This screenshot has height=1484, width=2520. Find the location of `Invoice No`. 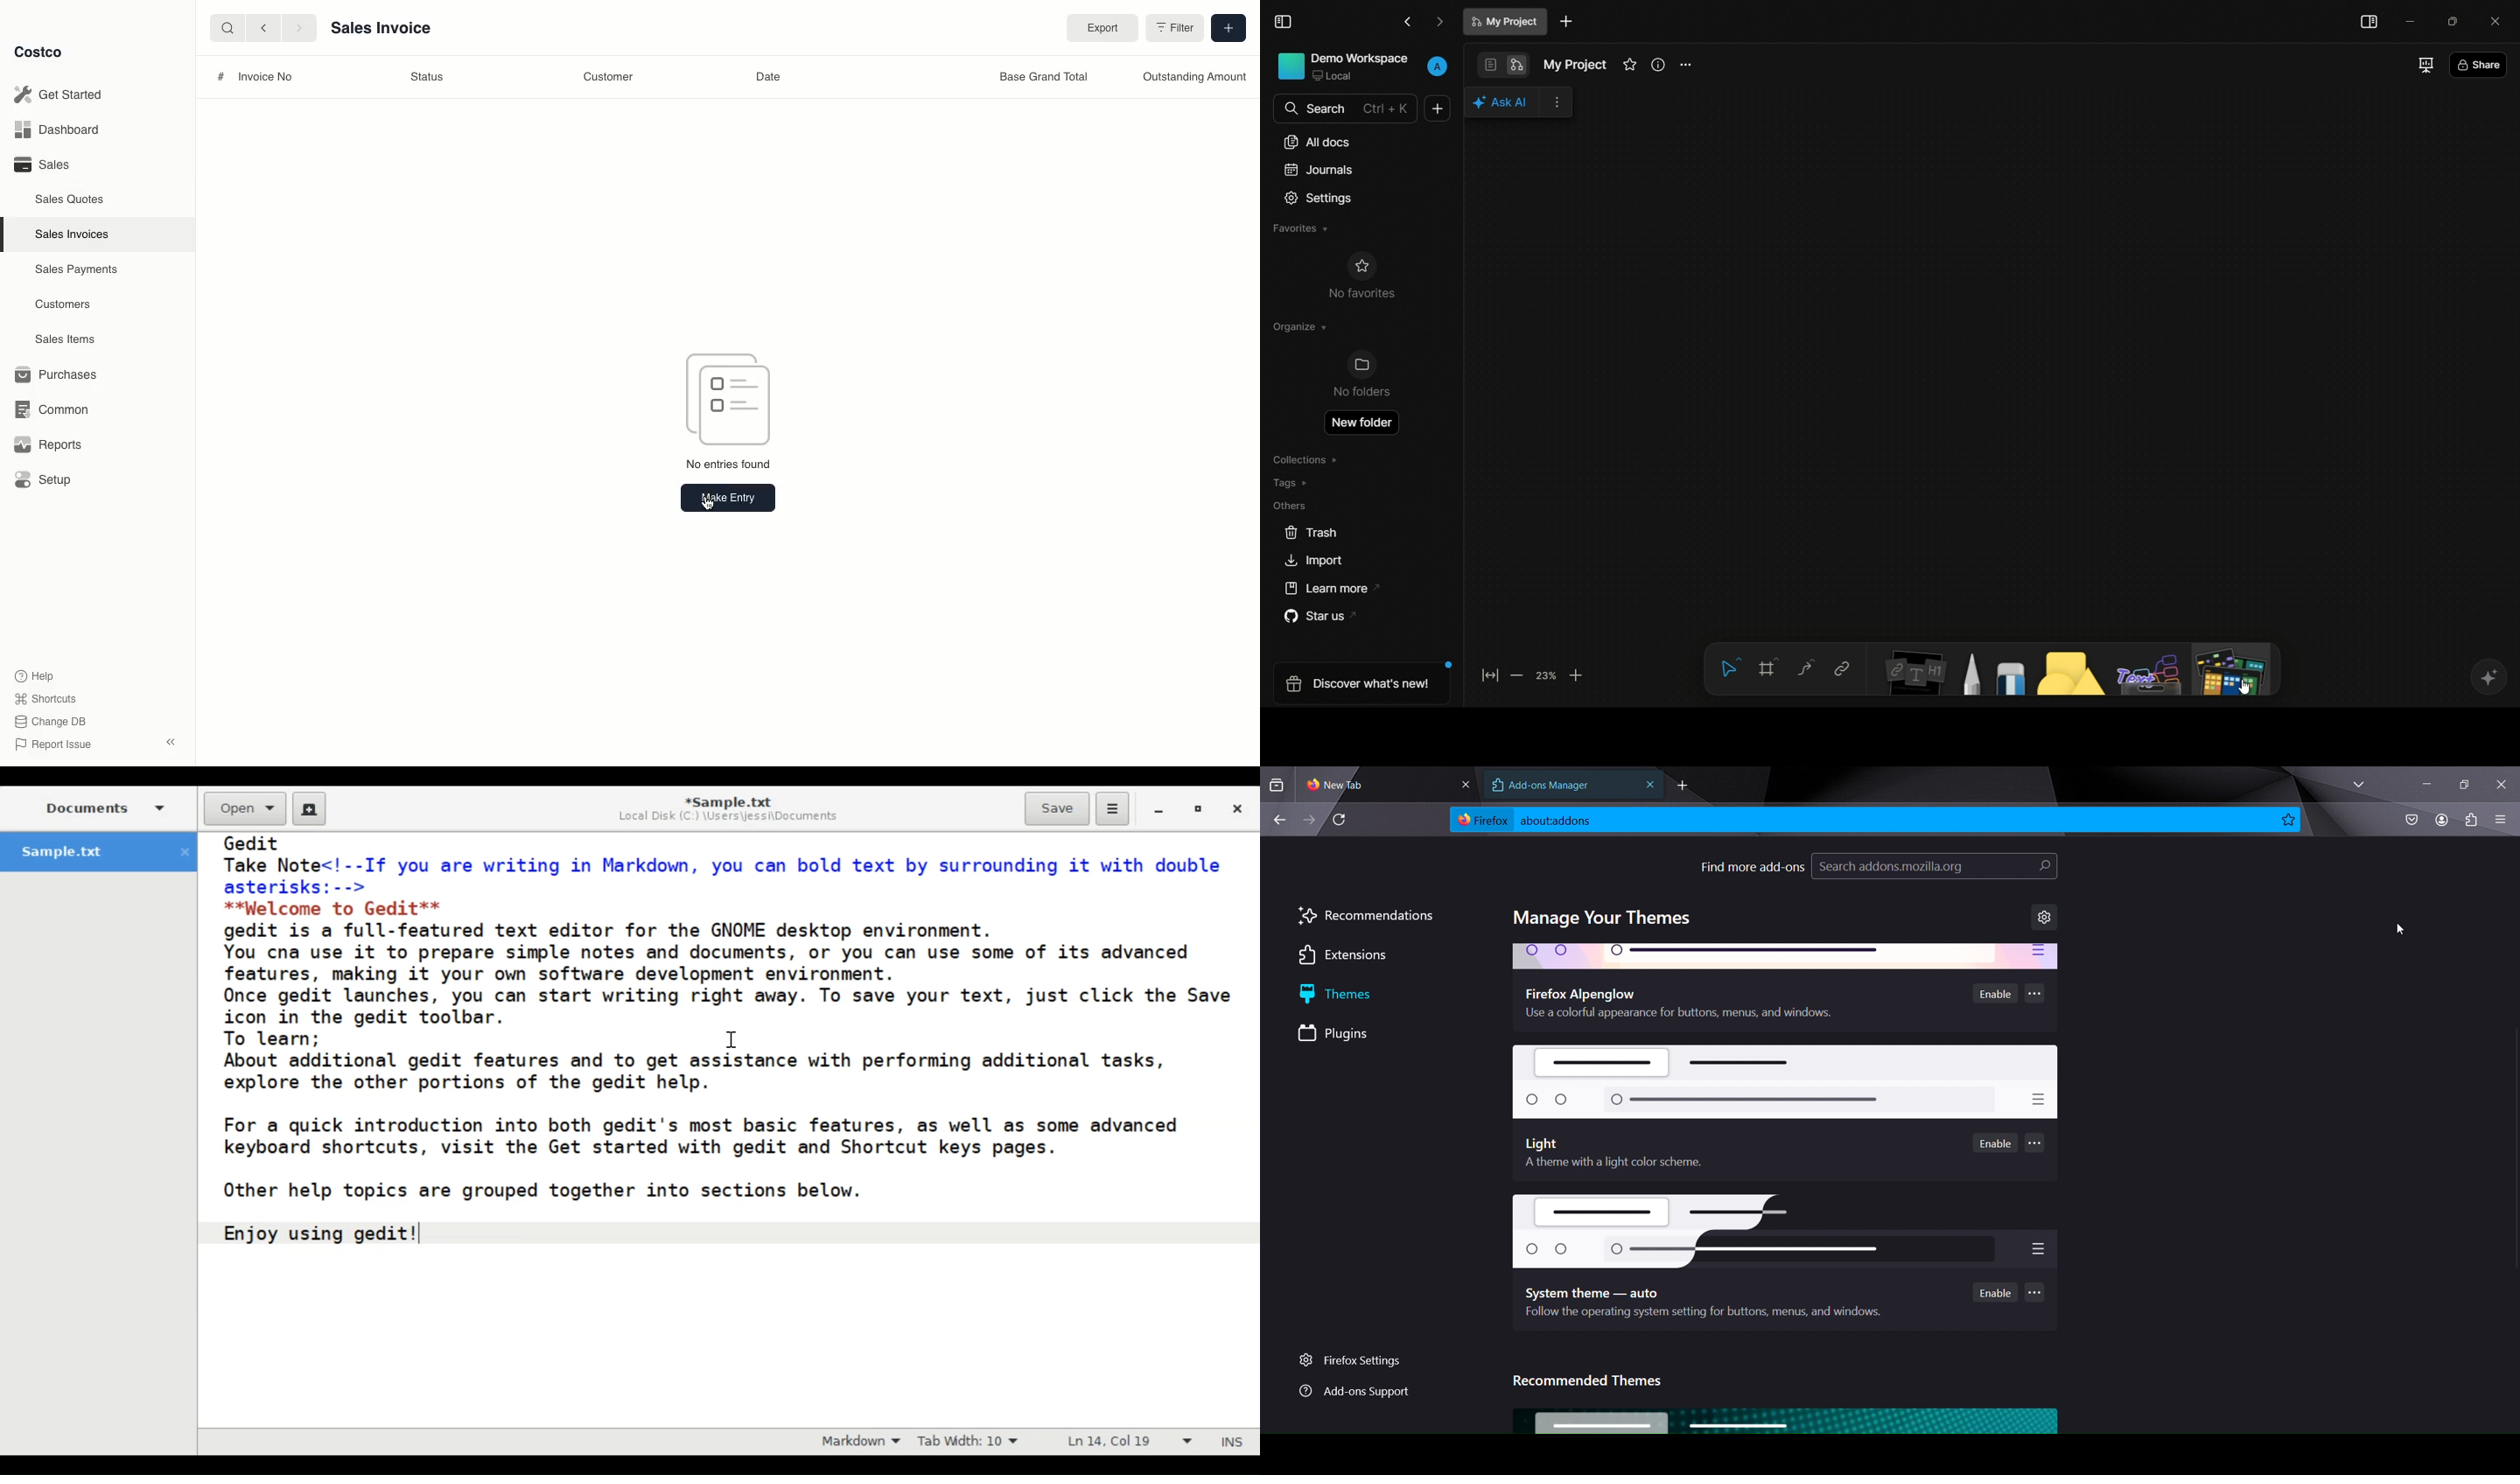

Invoice No is located at coordinates (266, 77).